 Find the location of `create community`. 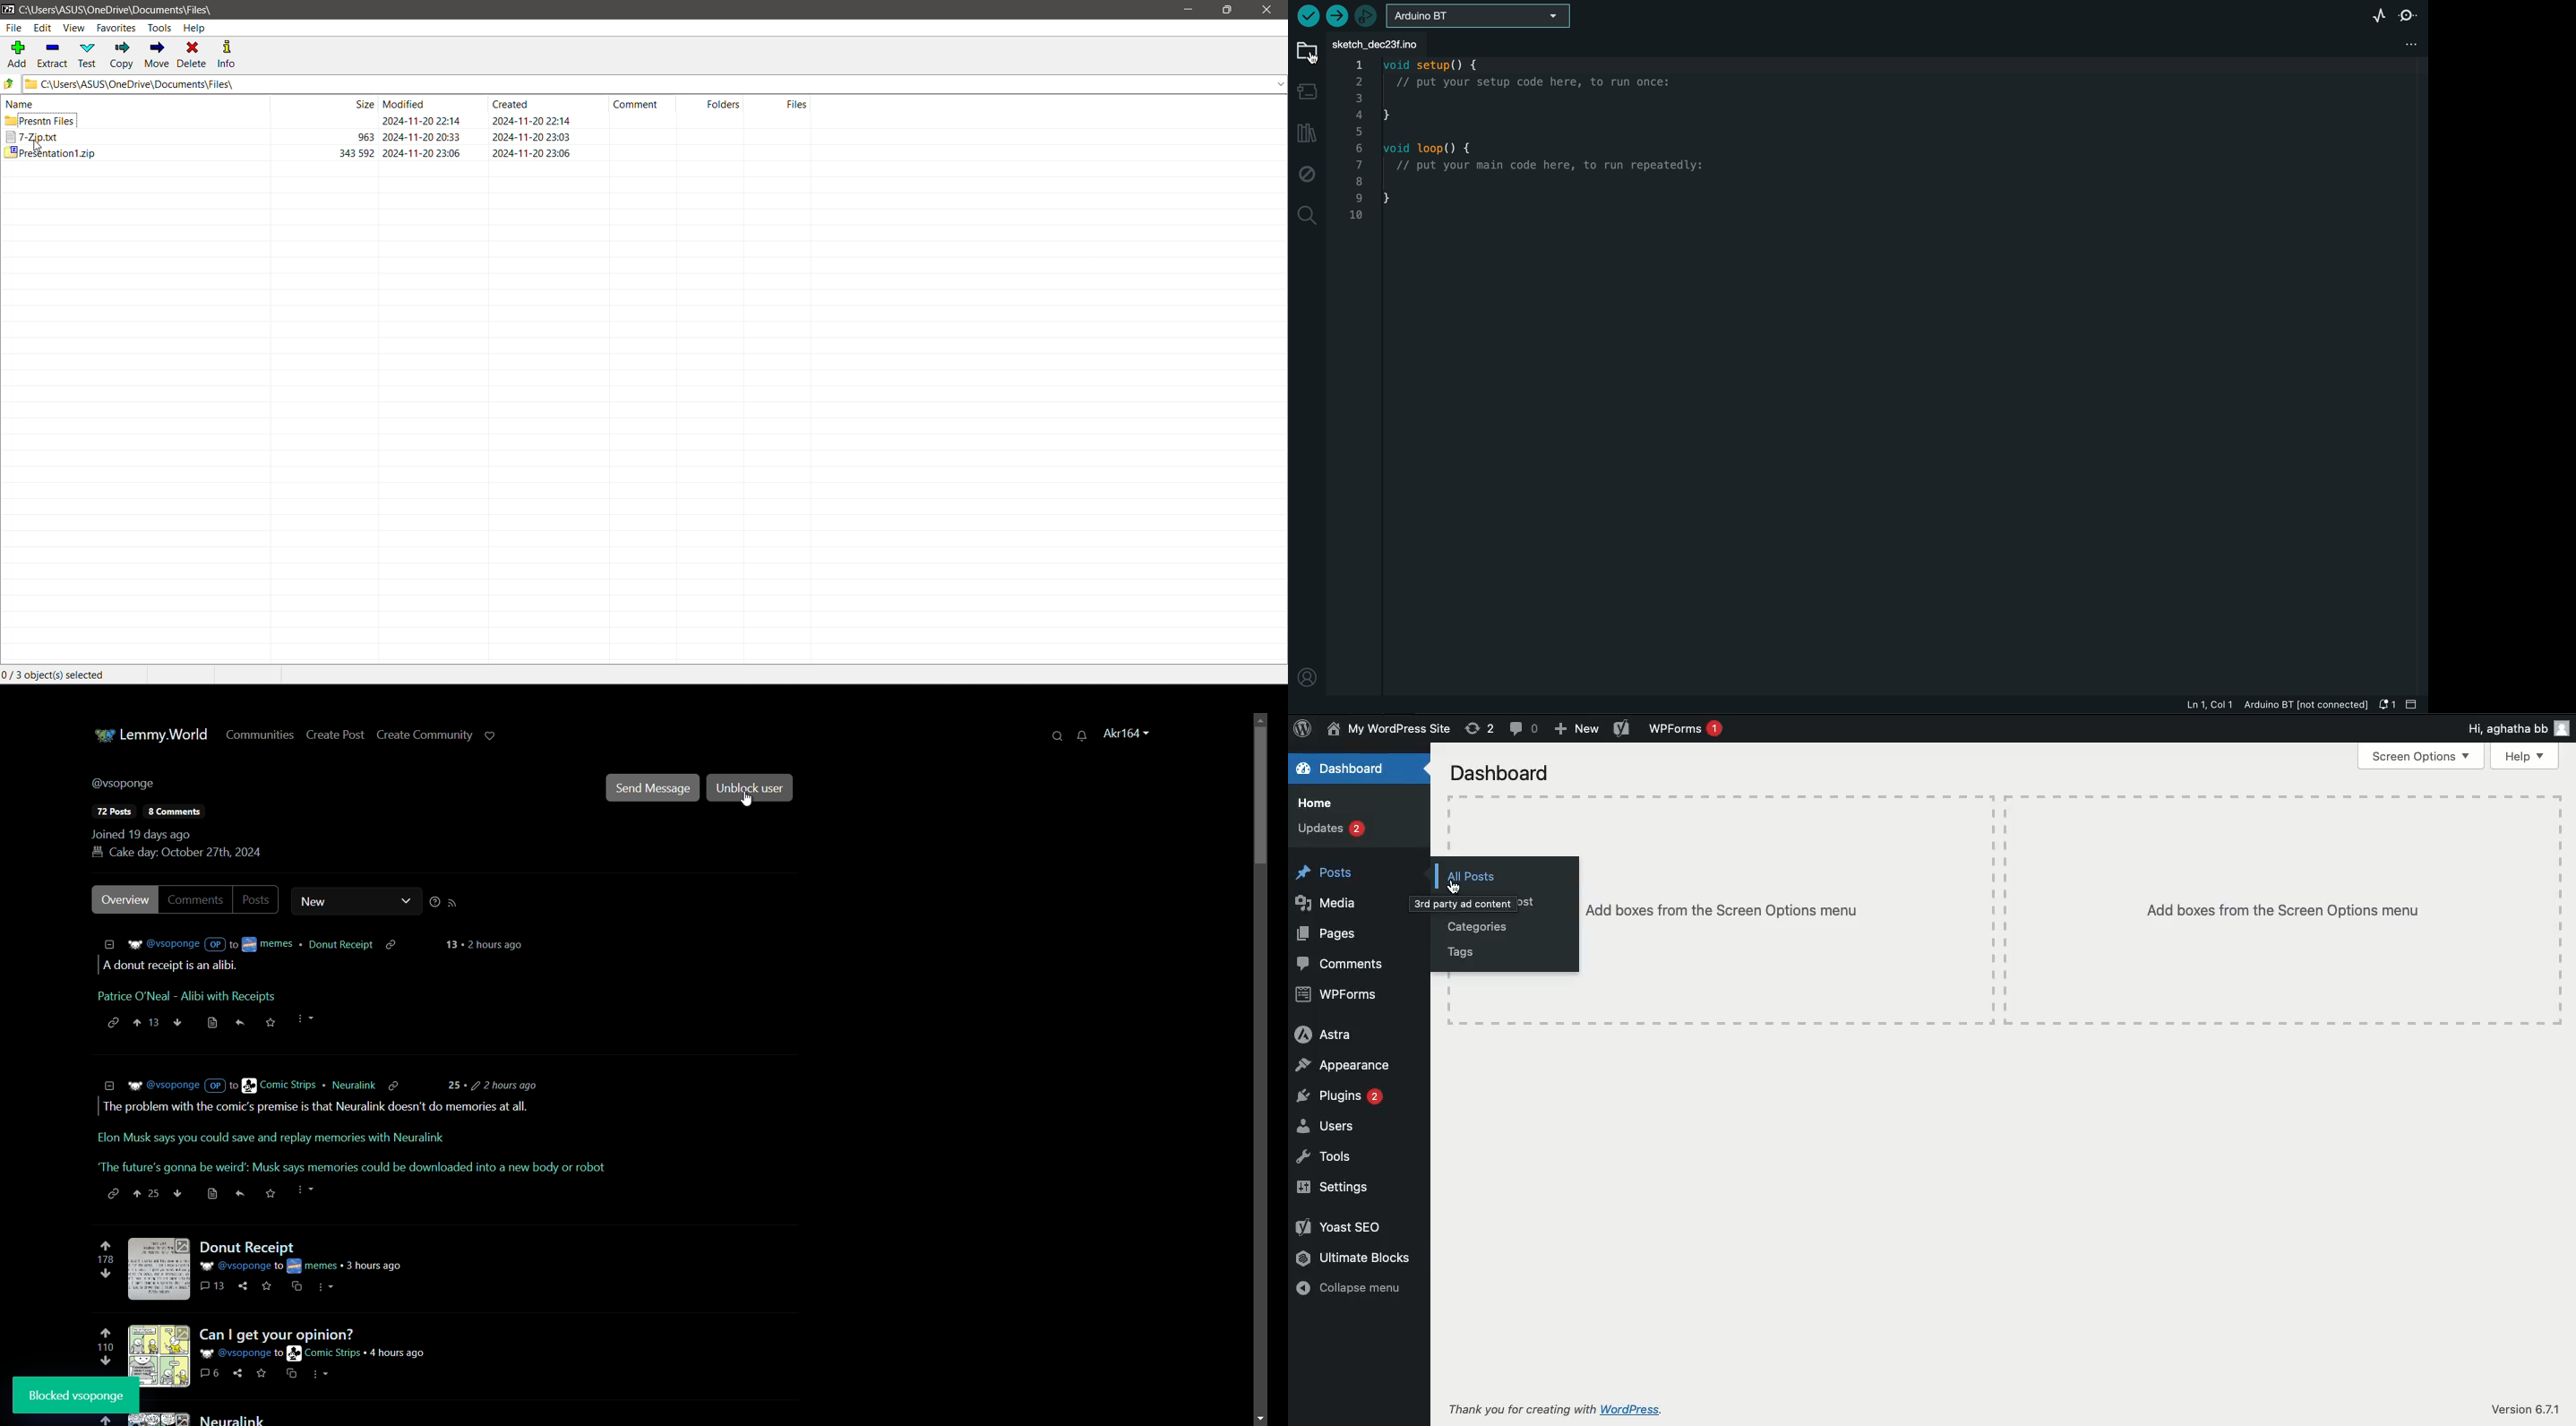

create community is located at coordinates (424, 736).